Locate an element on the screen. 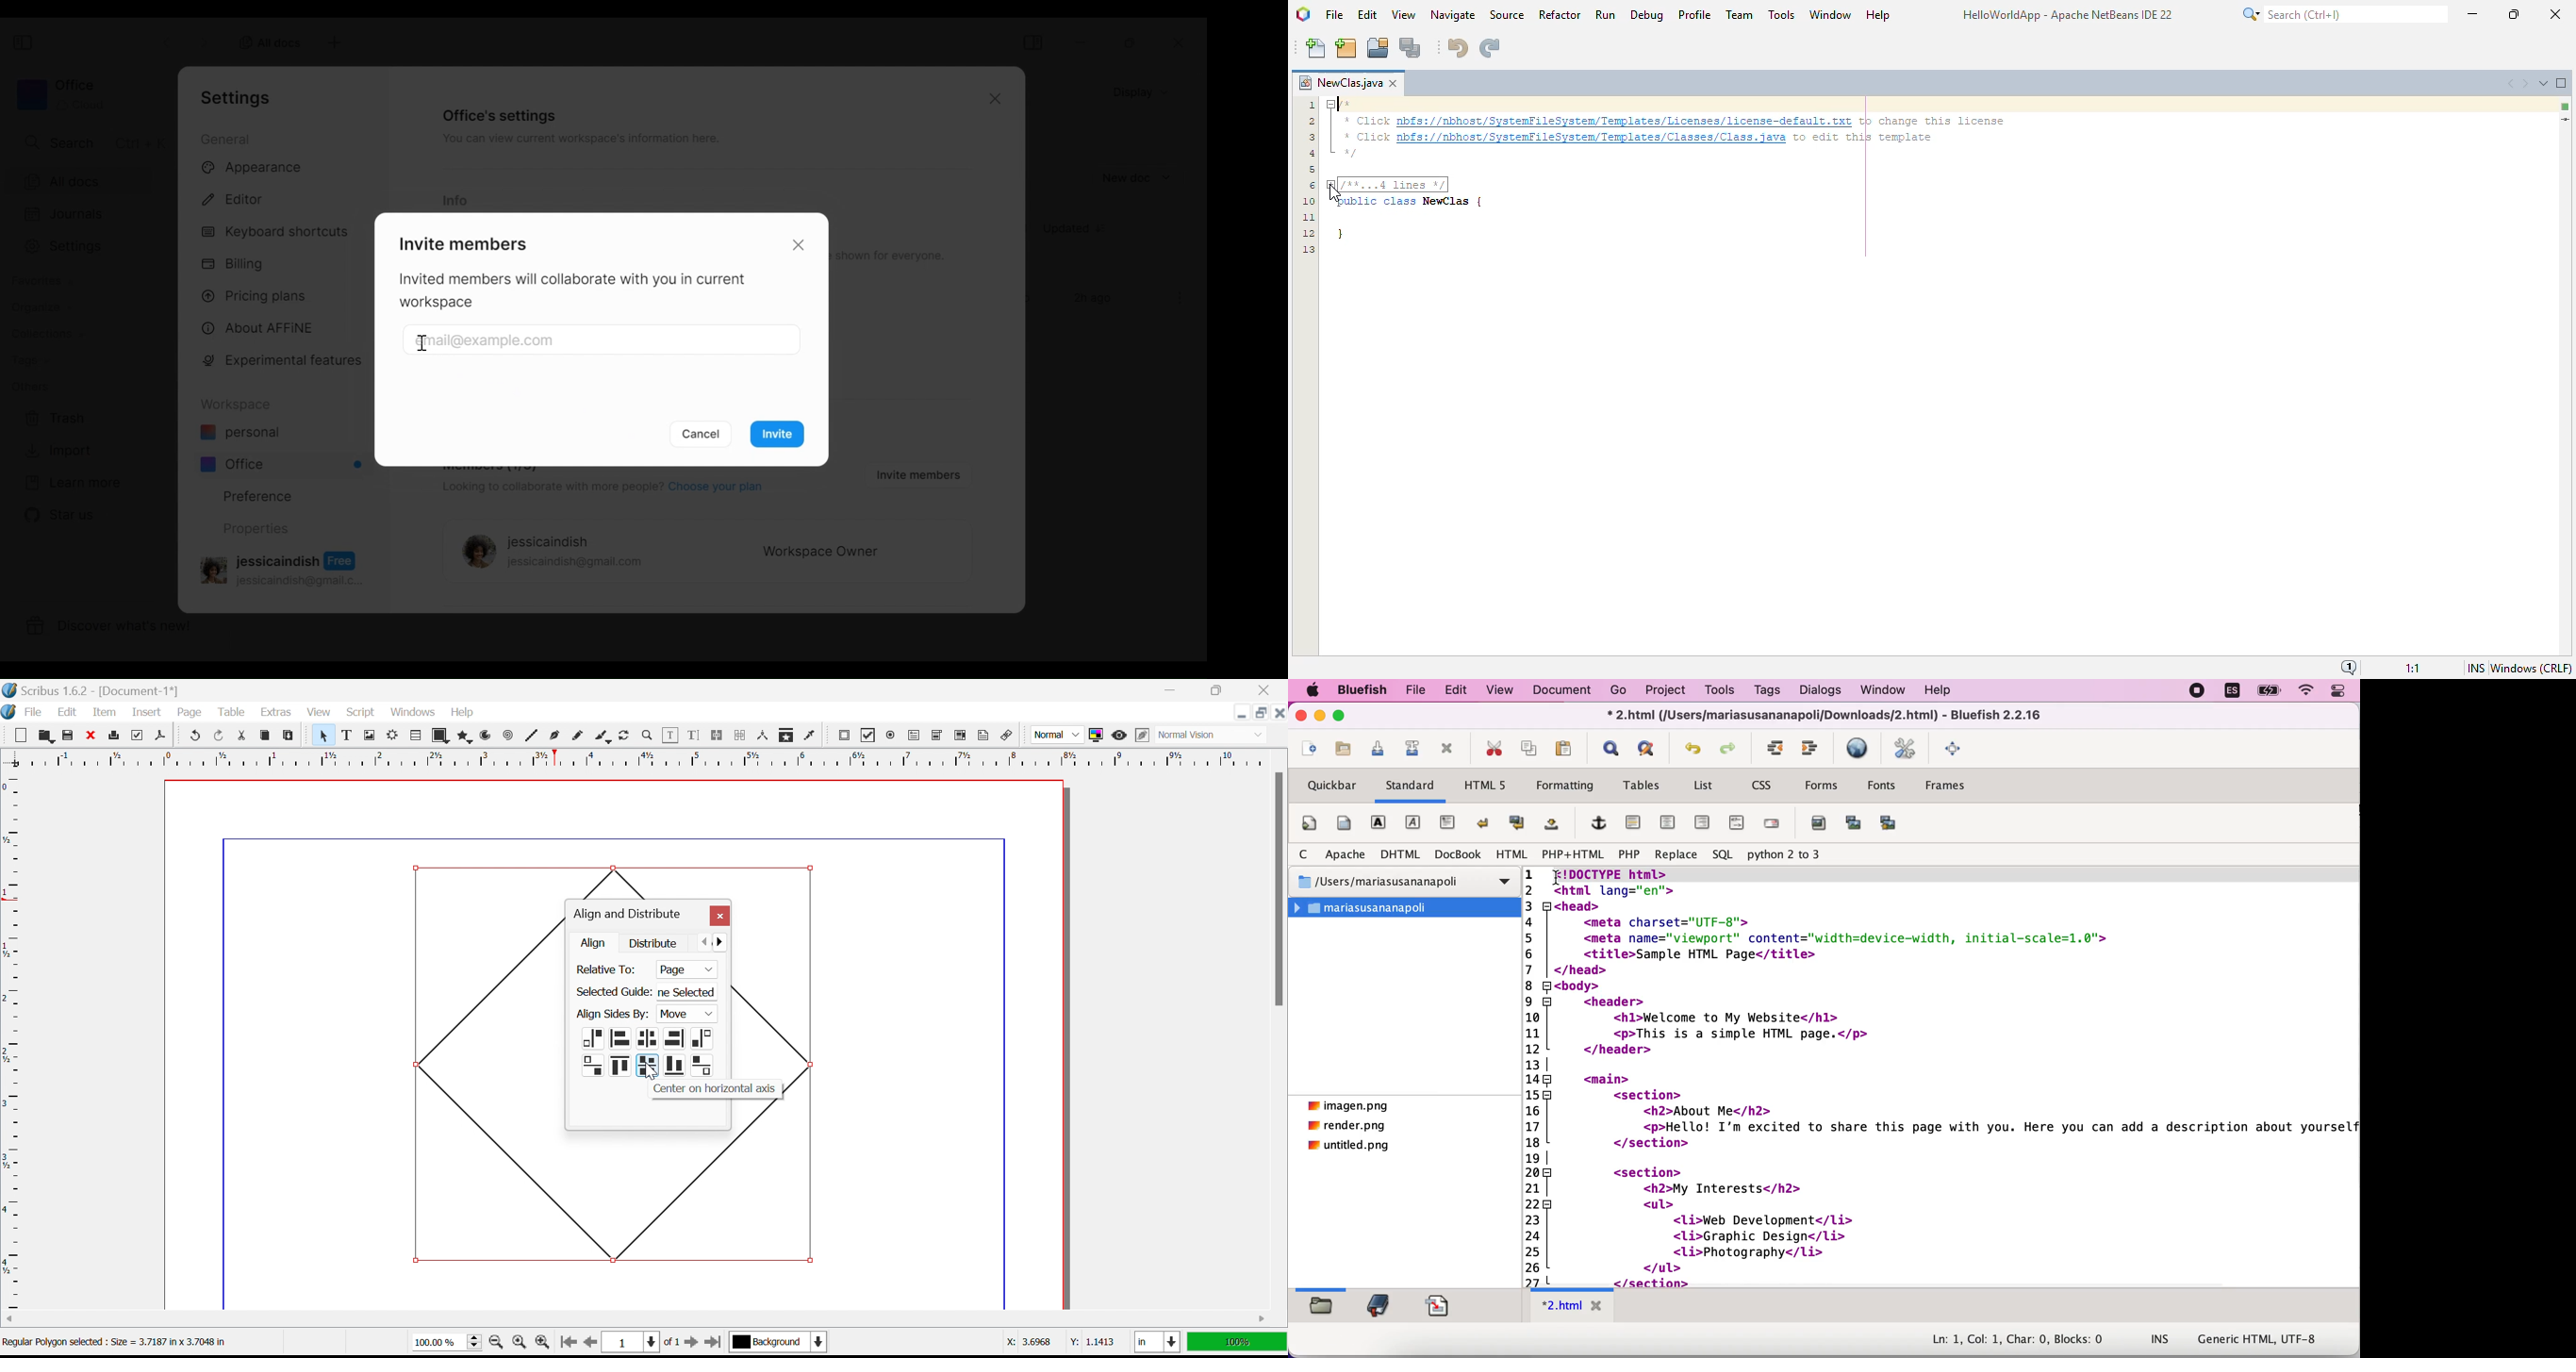  Cursor is located at coordinates (425, 718).